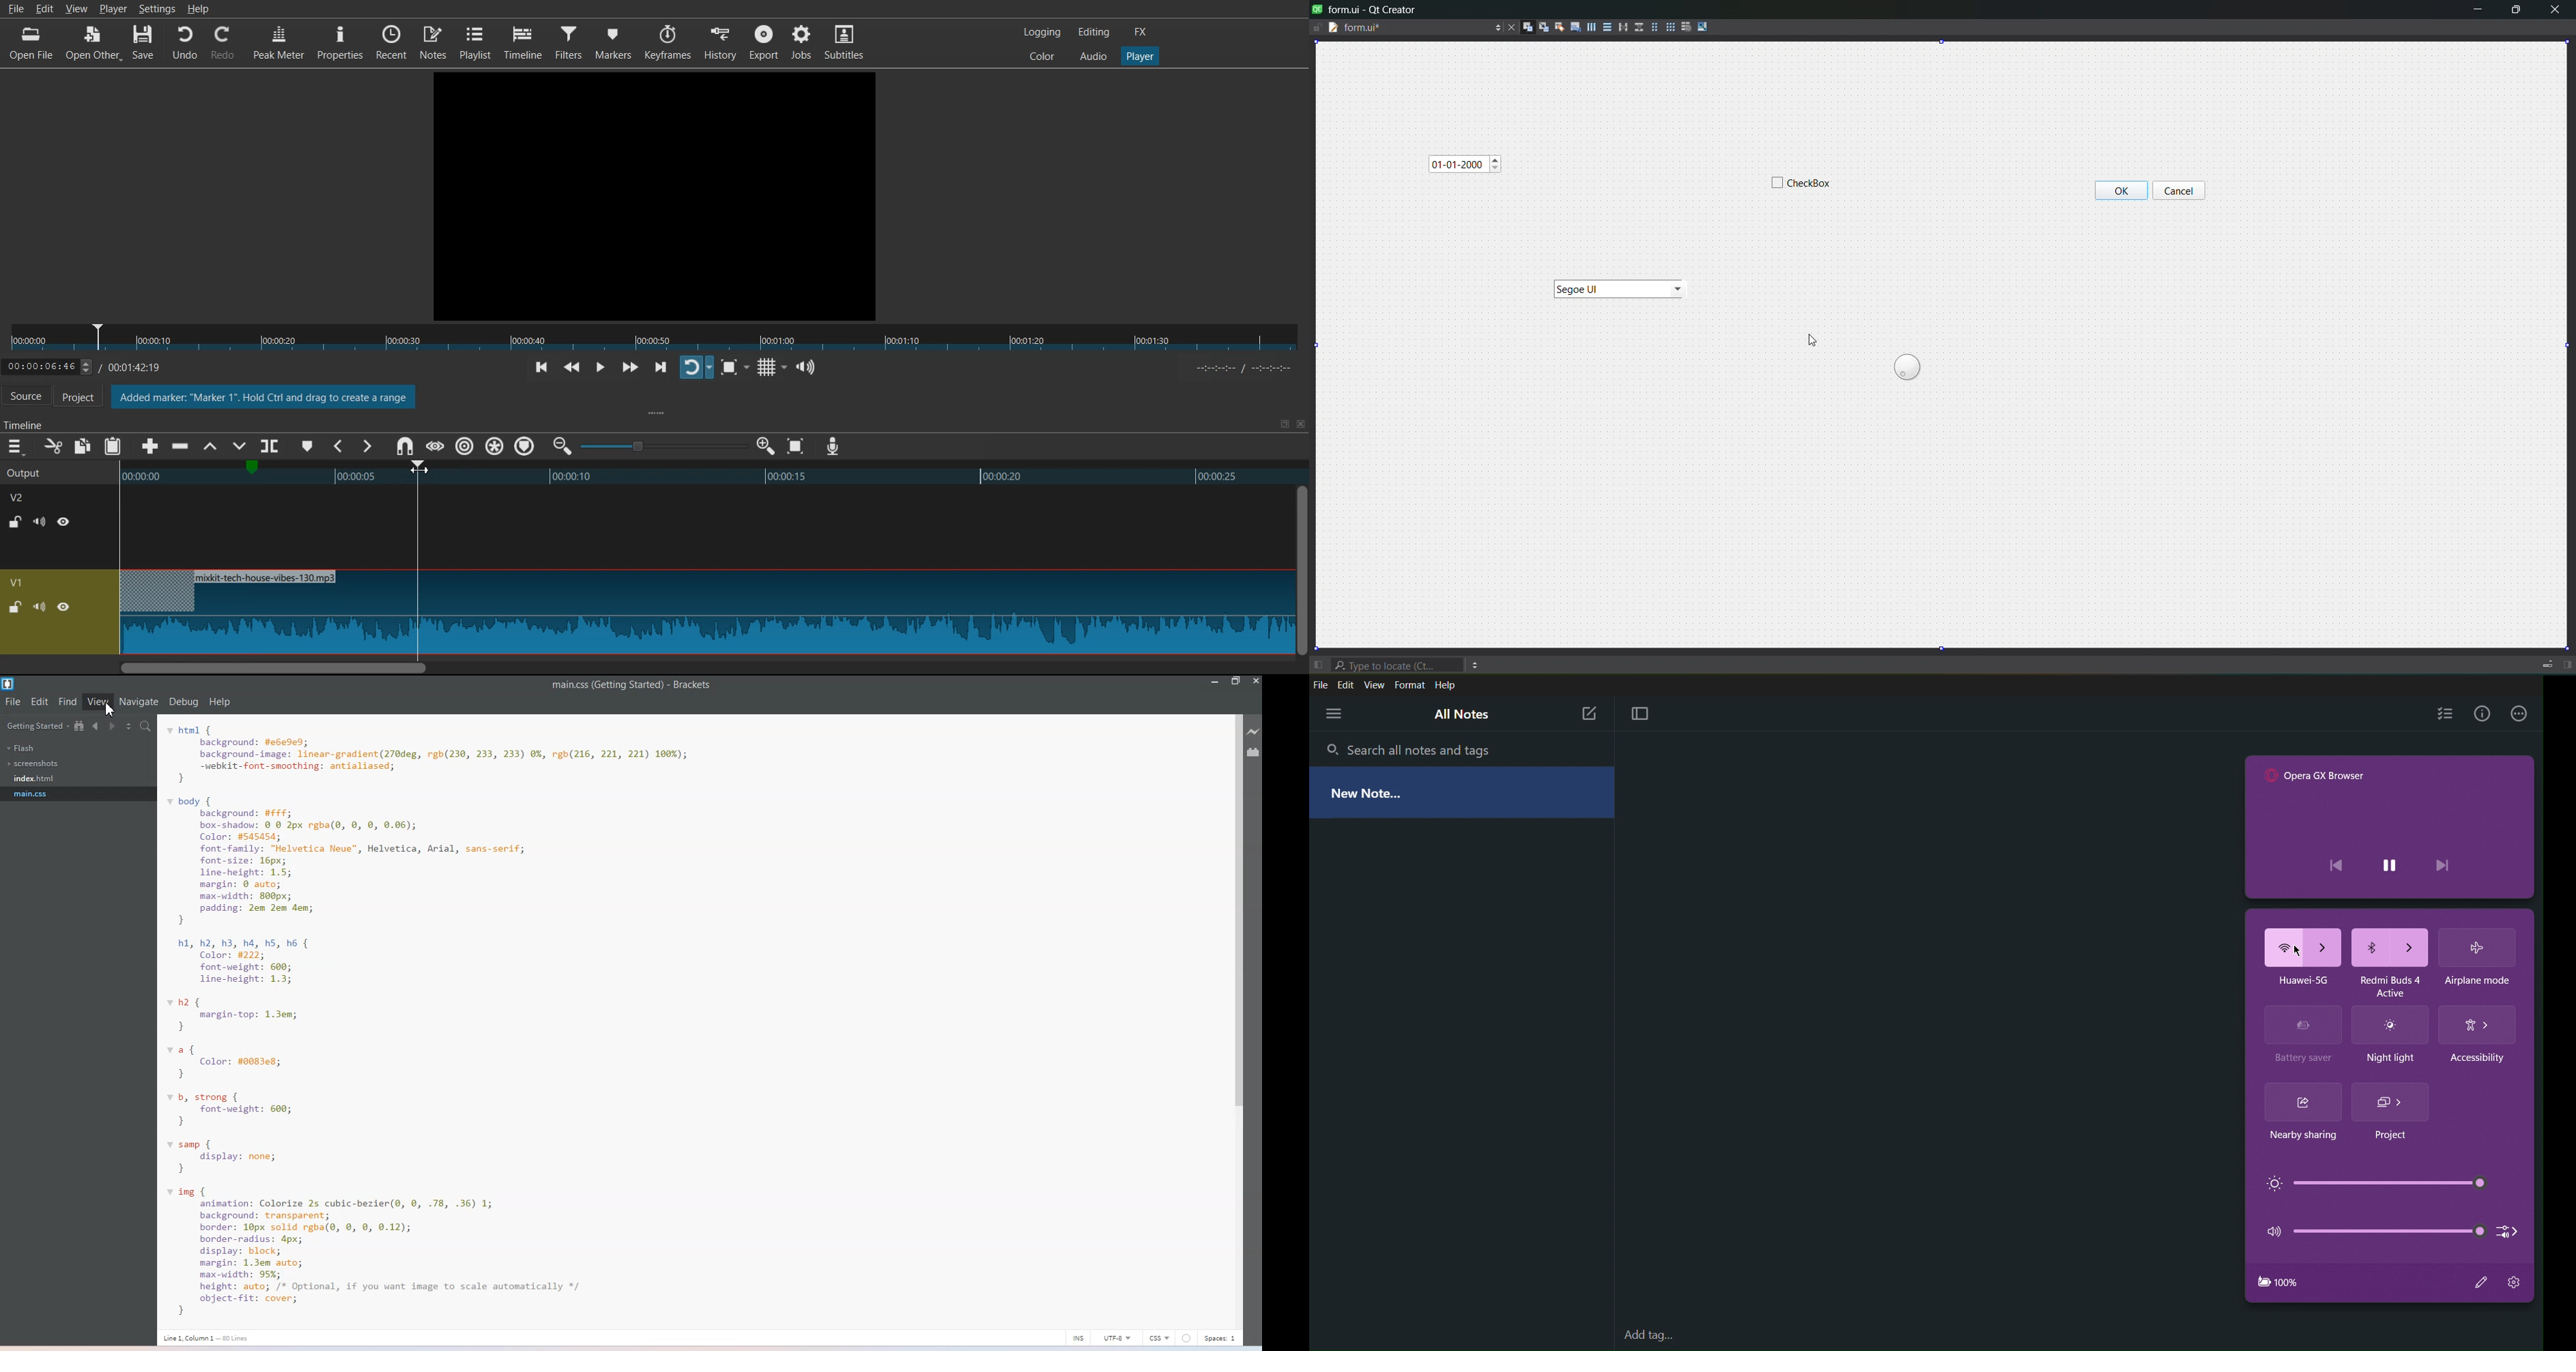  Describe the element at coordinates (209, 447) in the screenshot. I see `Lift` at that location.